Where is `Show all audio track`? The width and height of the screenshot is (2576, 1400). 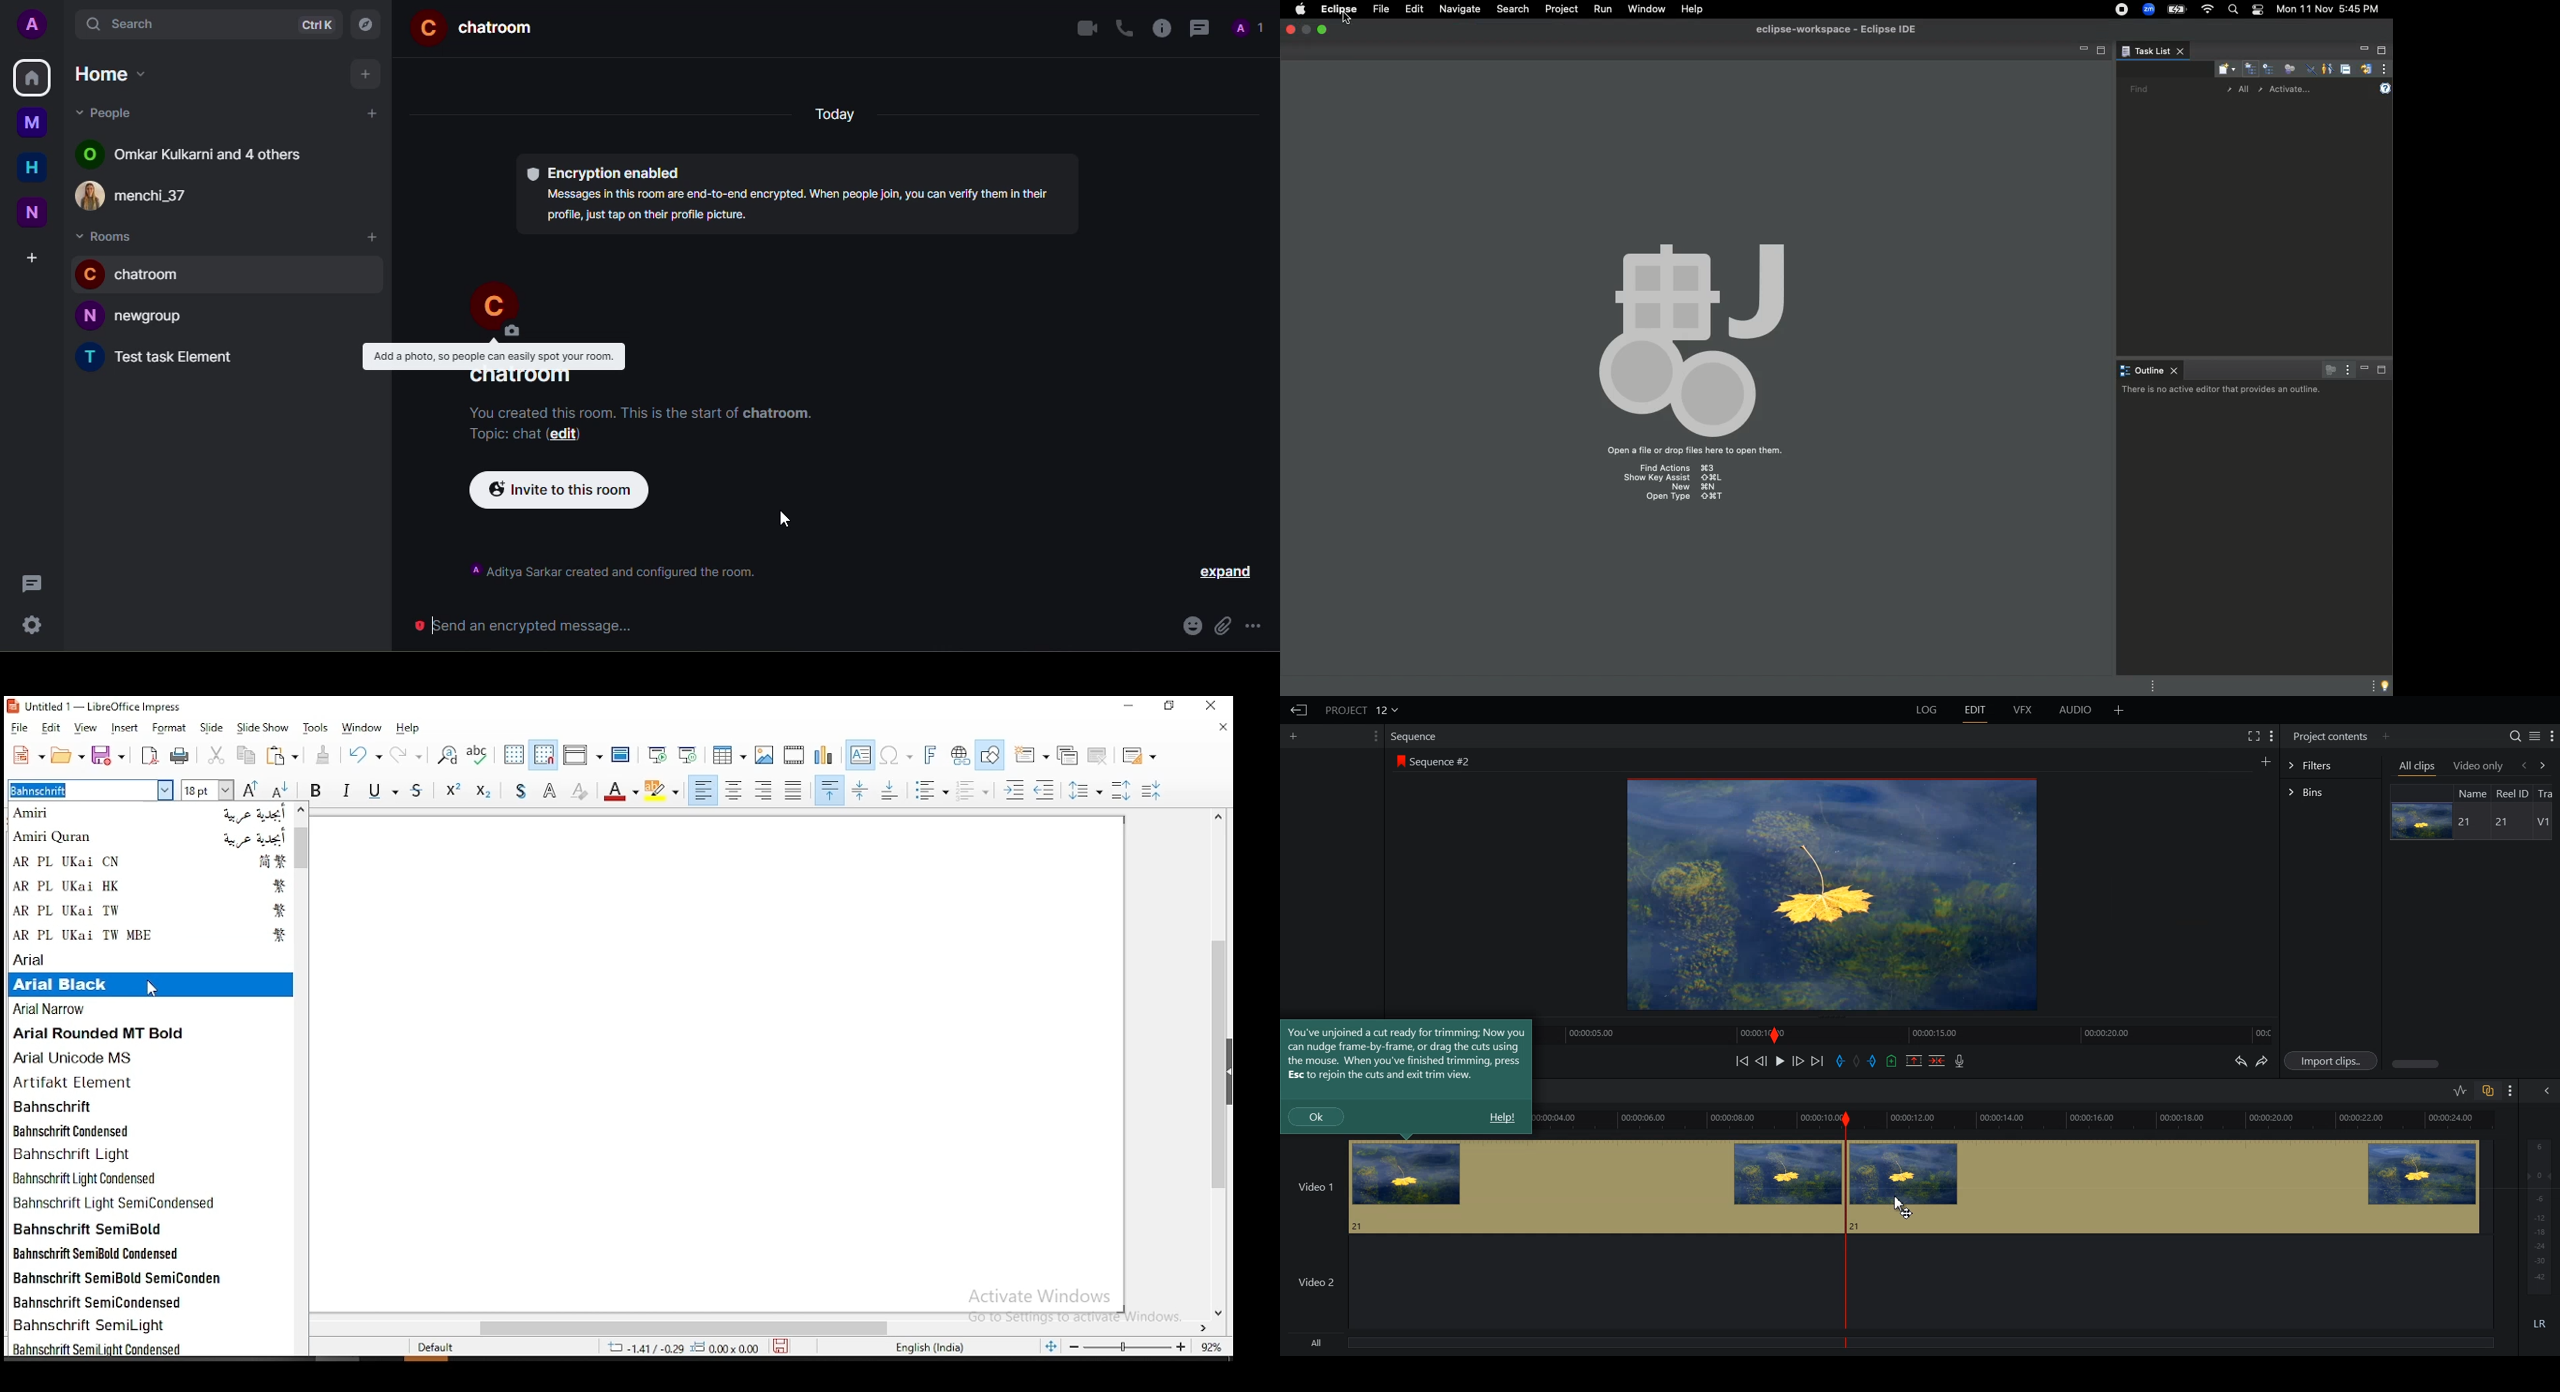 Show all audio track is located at coordinates (2547, 1091).